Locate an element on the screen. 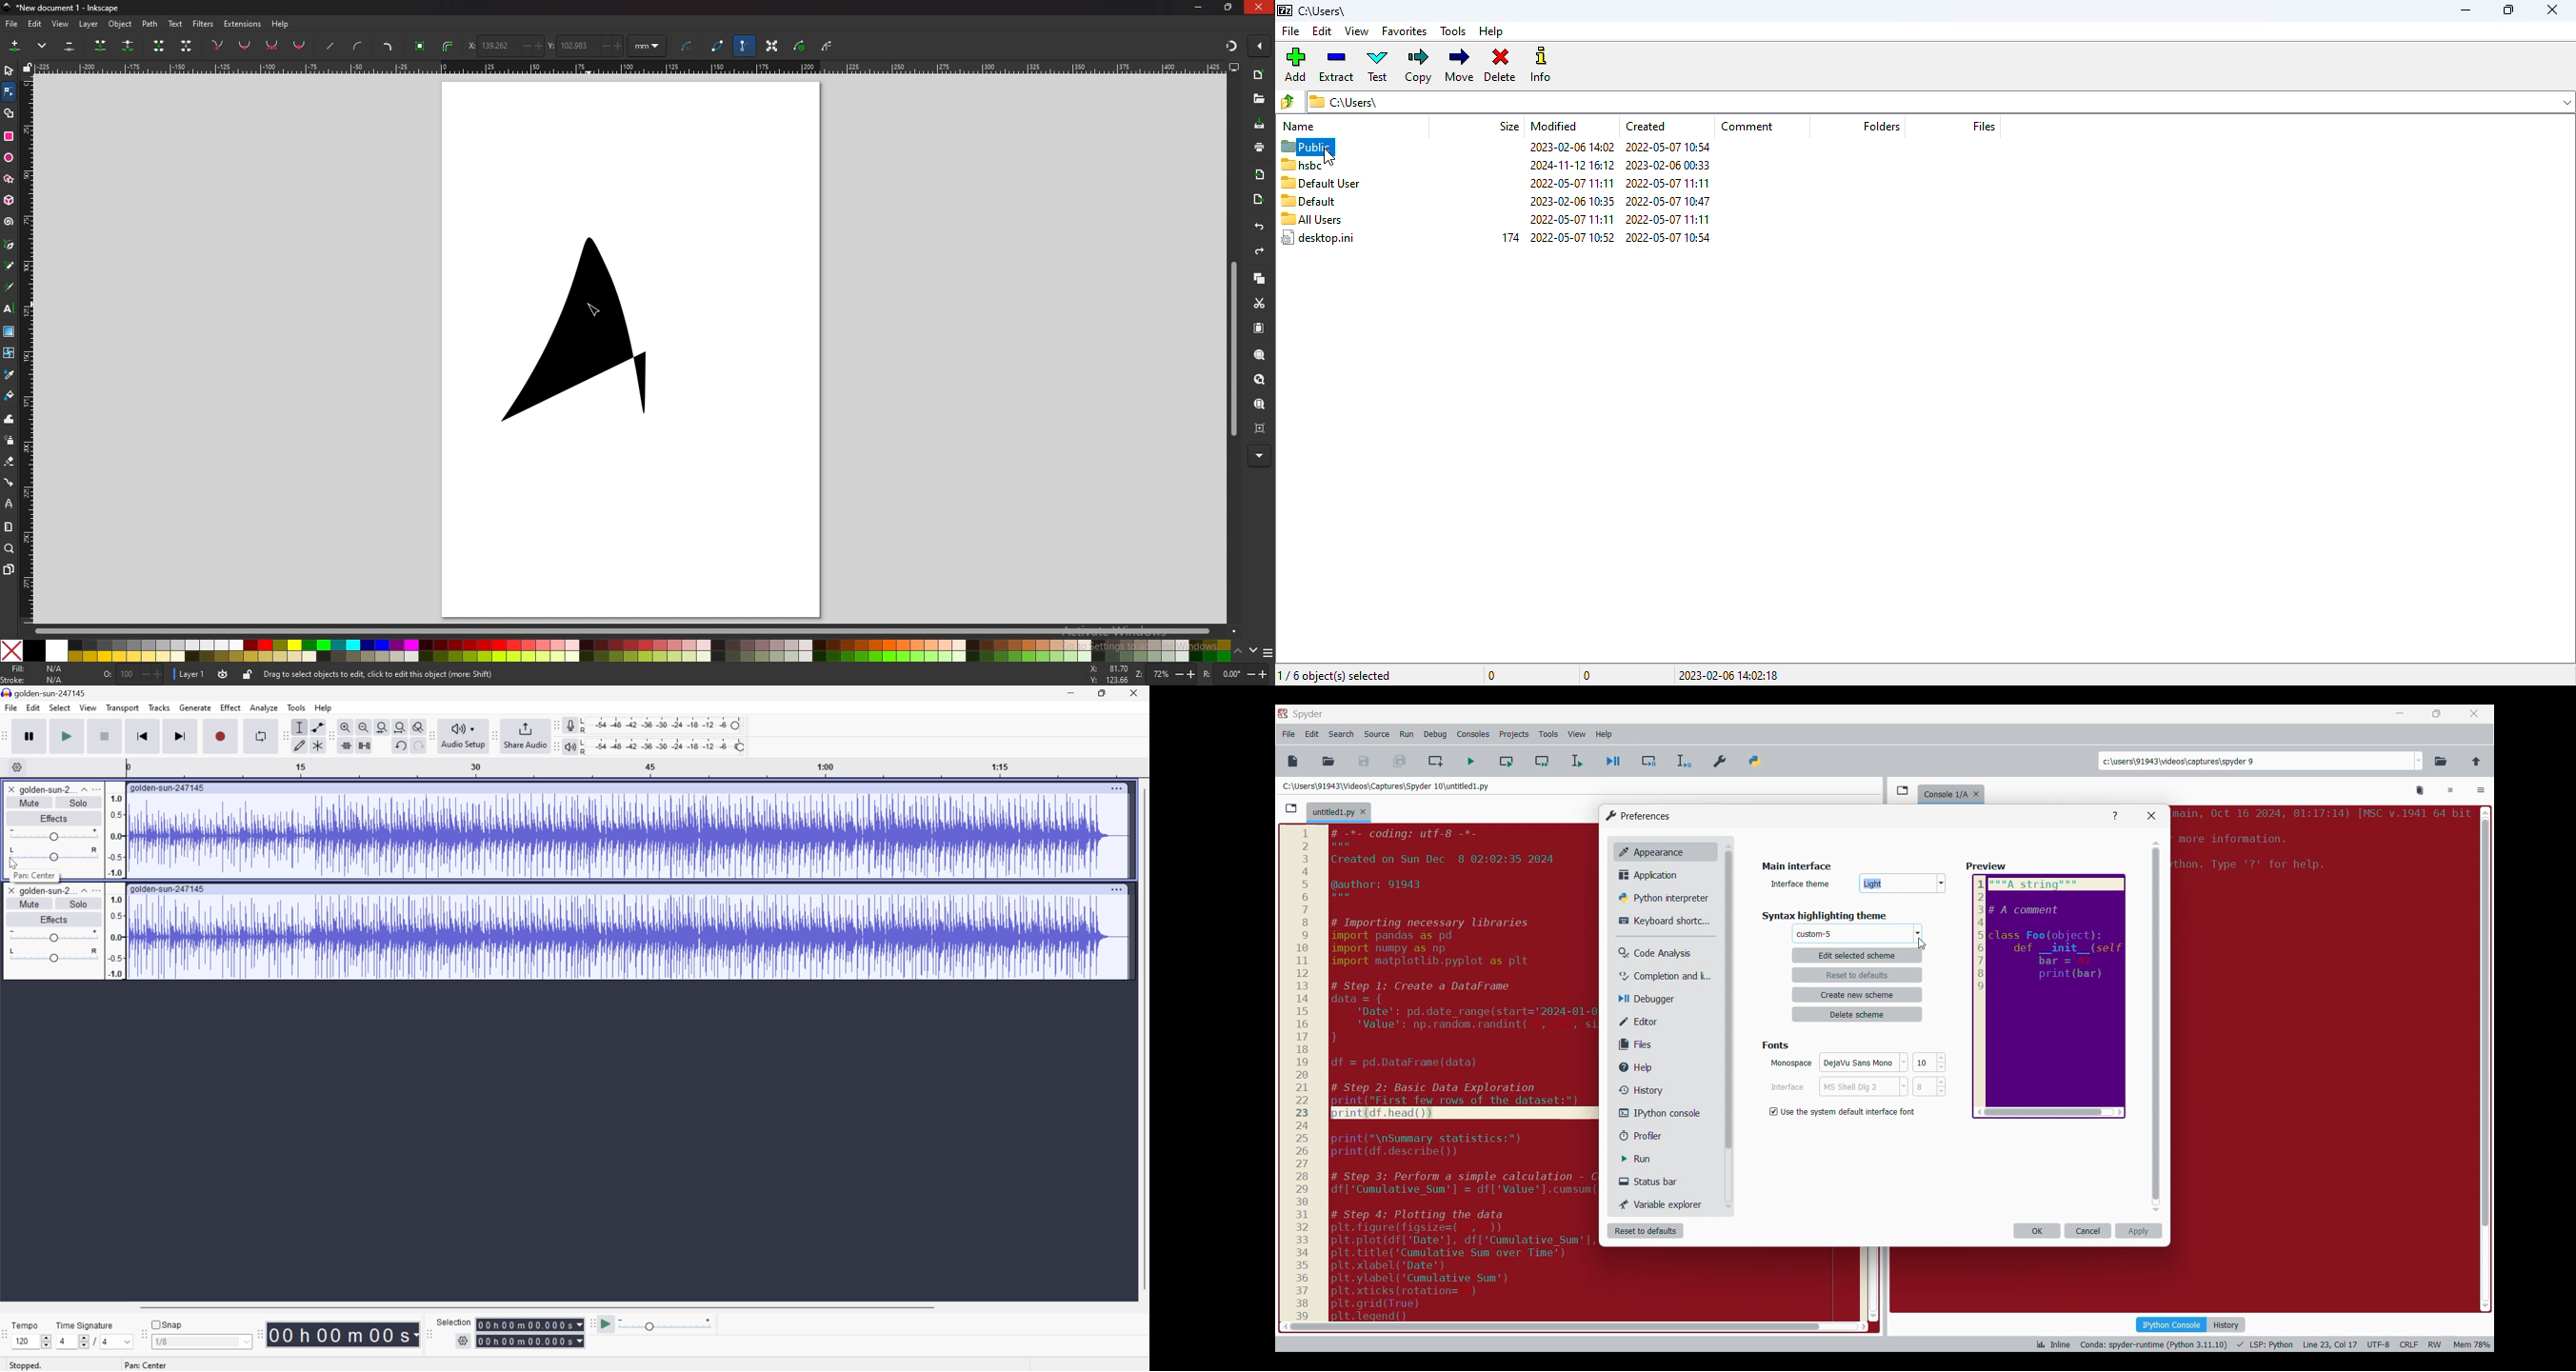 The height and width of the screenshot is (1372, 2576). Debug cell is located at coordinates (1649, 761).